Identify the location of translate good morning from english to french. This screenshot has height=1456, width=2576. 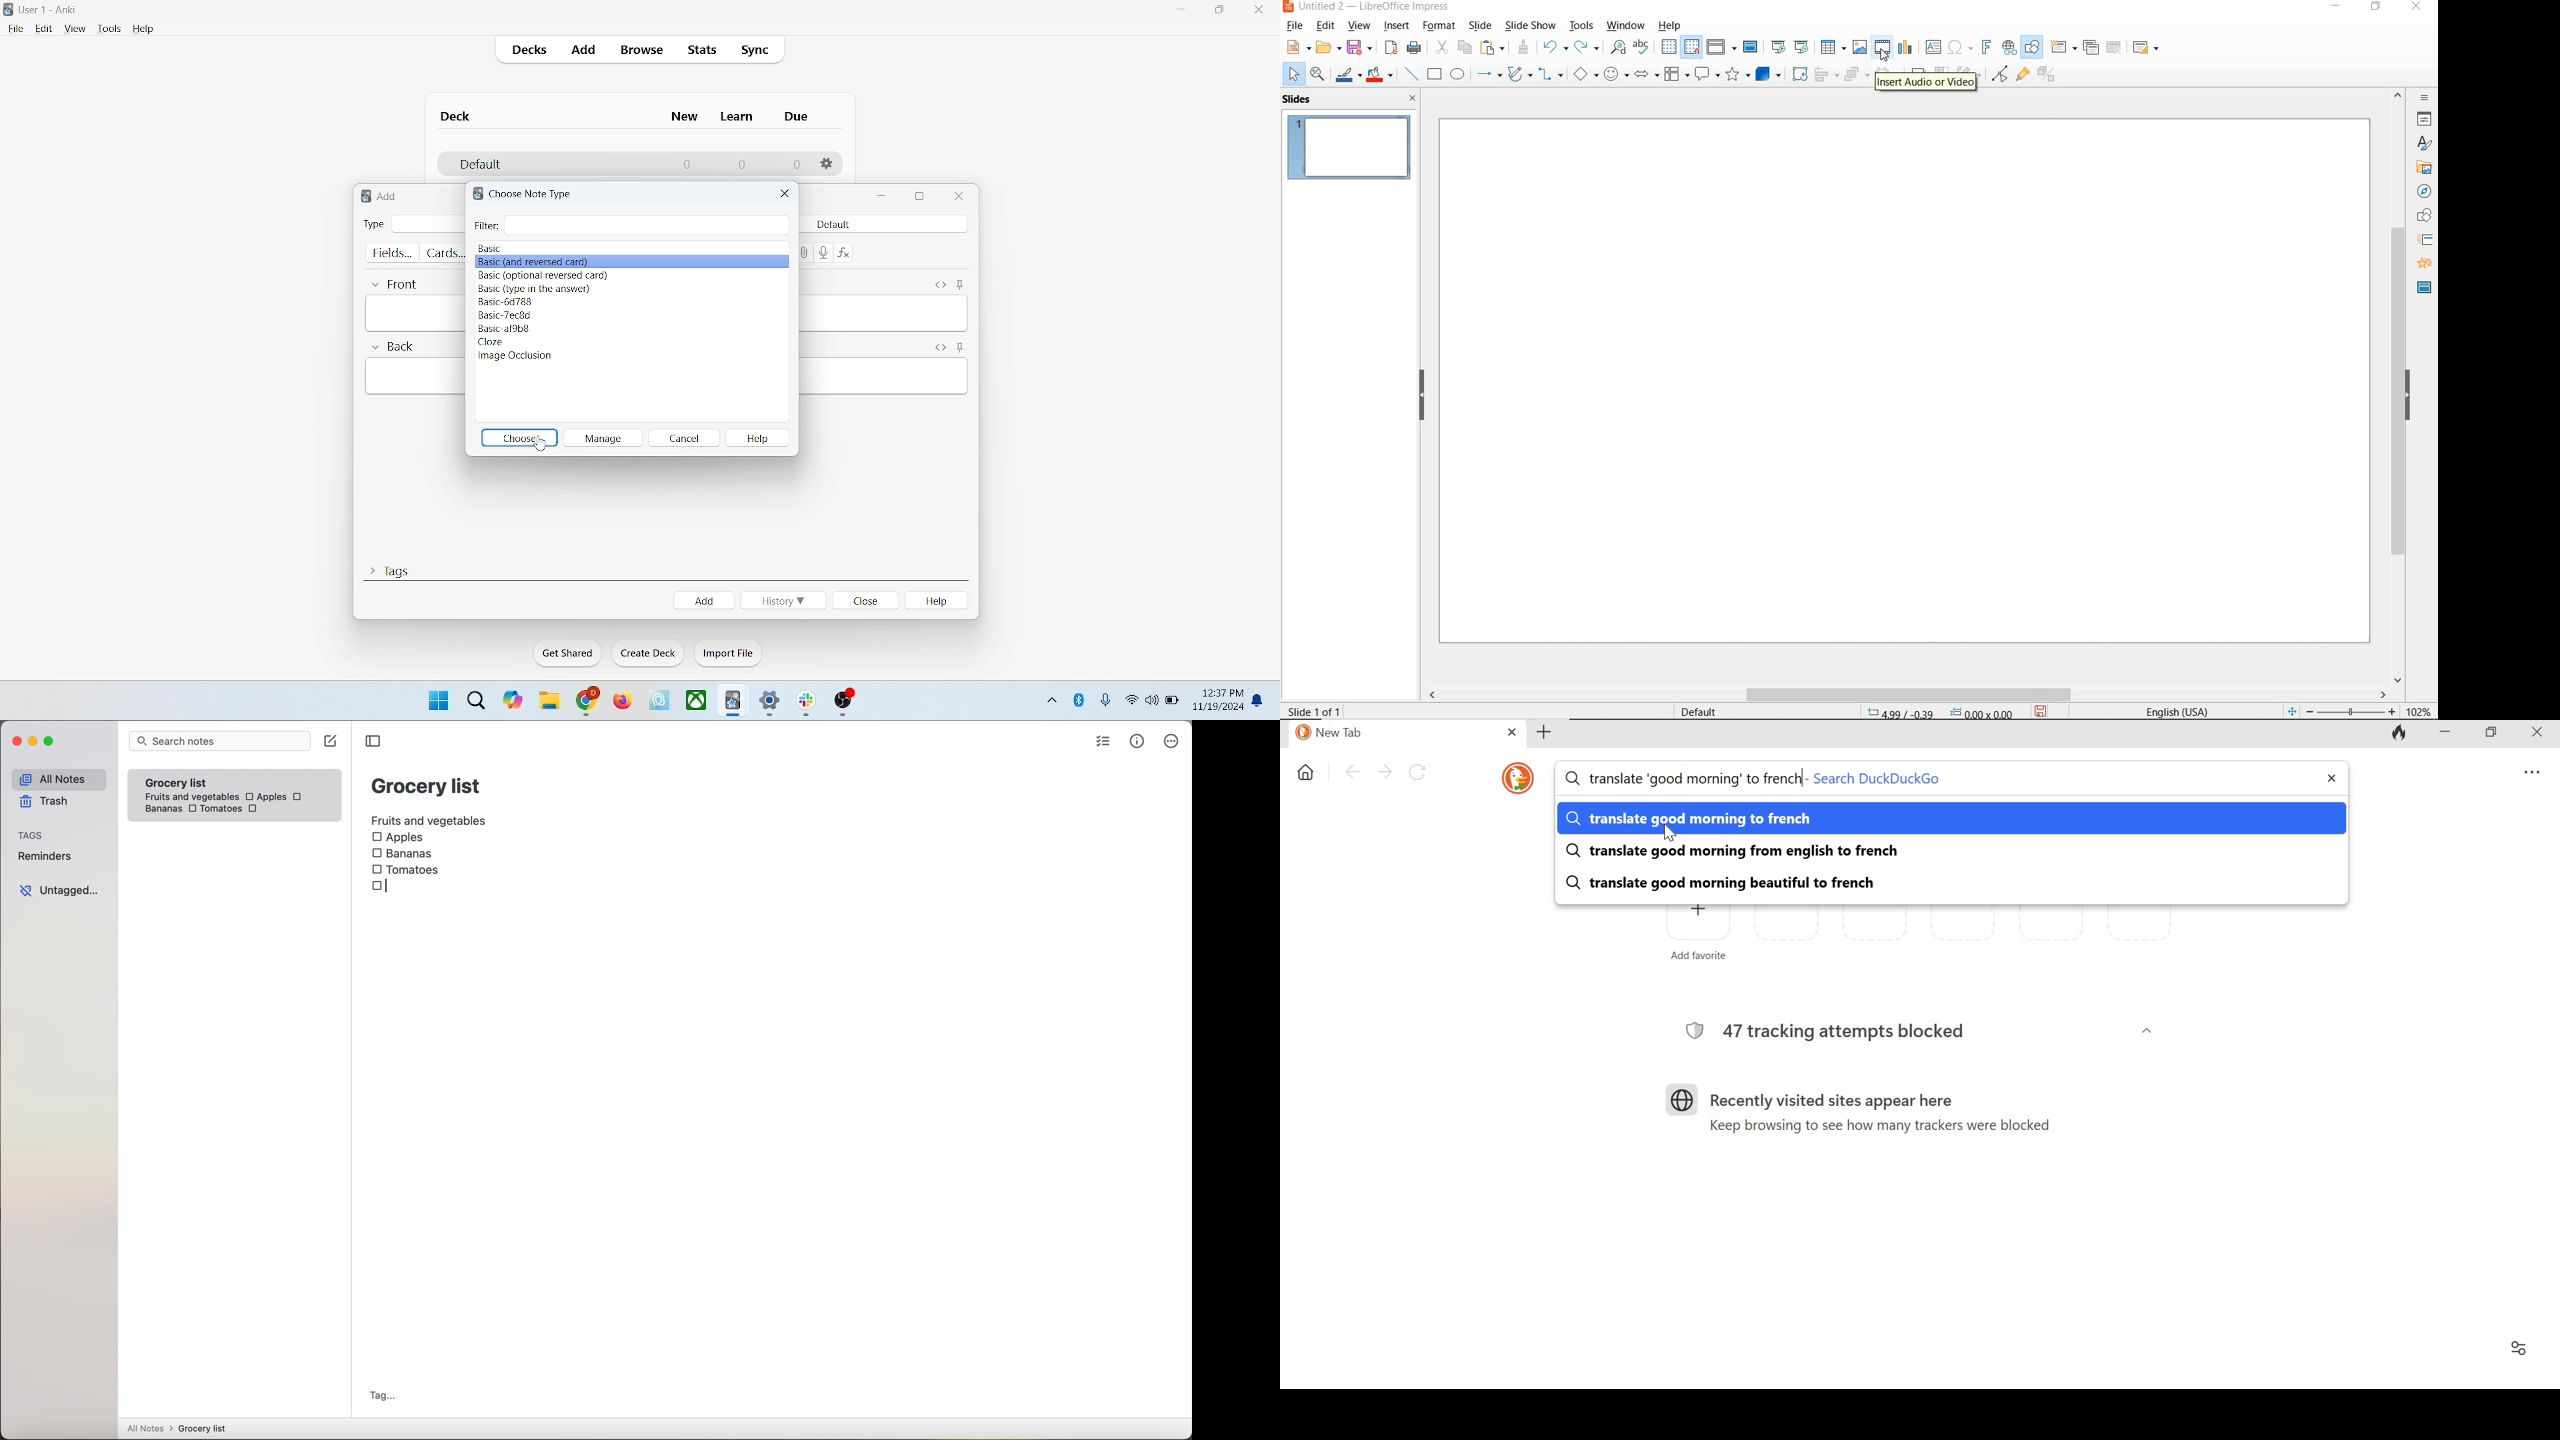
(1734, 850).